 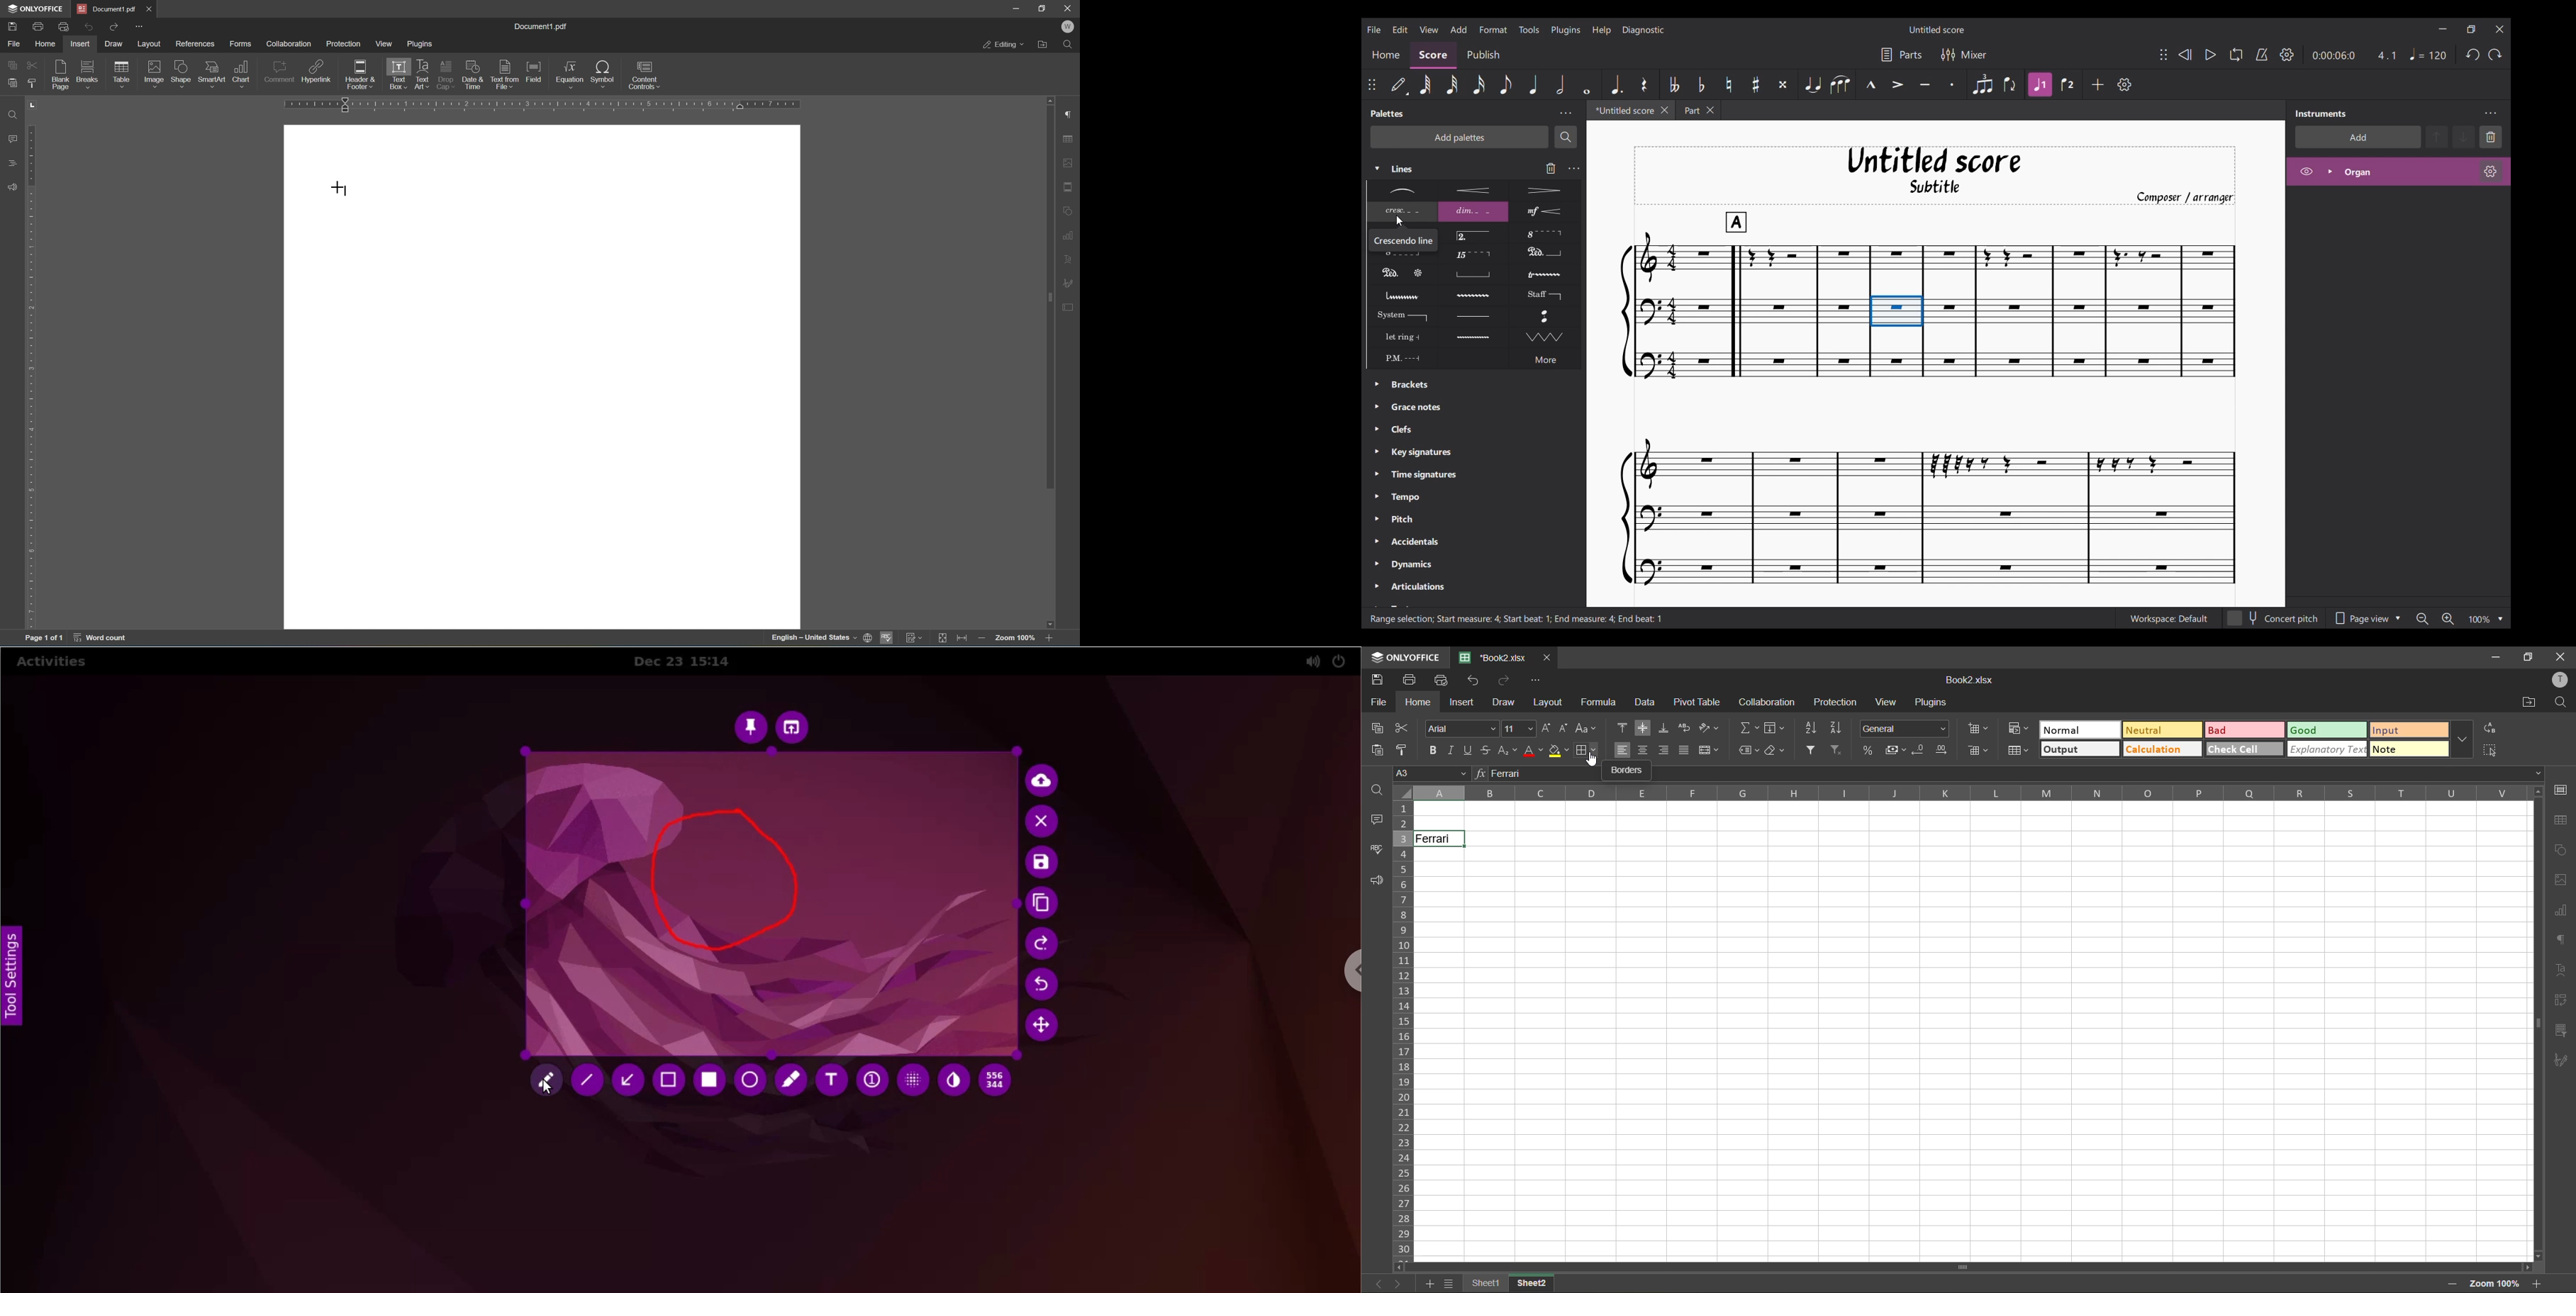 What do you see at coordinates (1016, 640) in the screenshot?
I see `zoom 100%` at bounding box center [1016, 640].